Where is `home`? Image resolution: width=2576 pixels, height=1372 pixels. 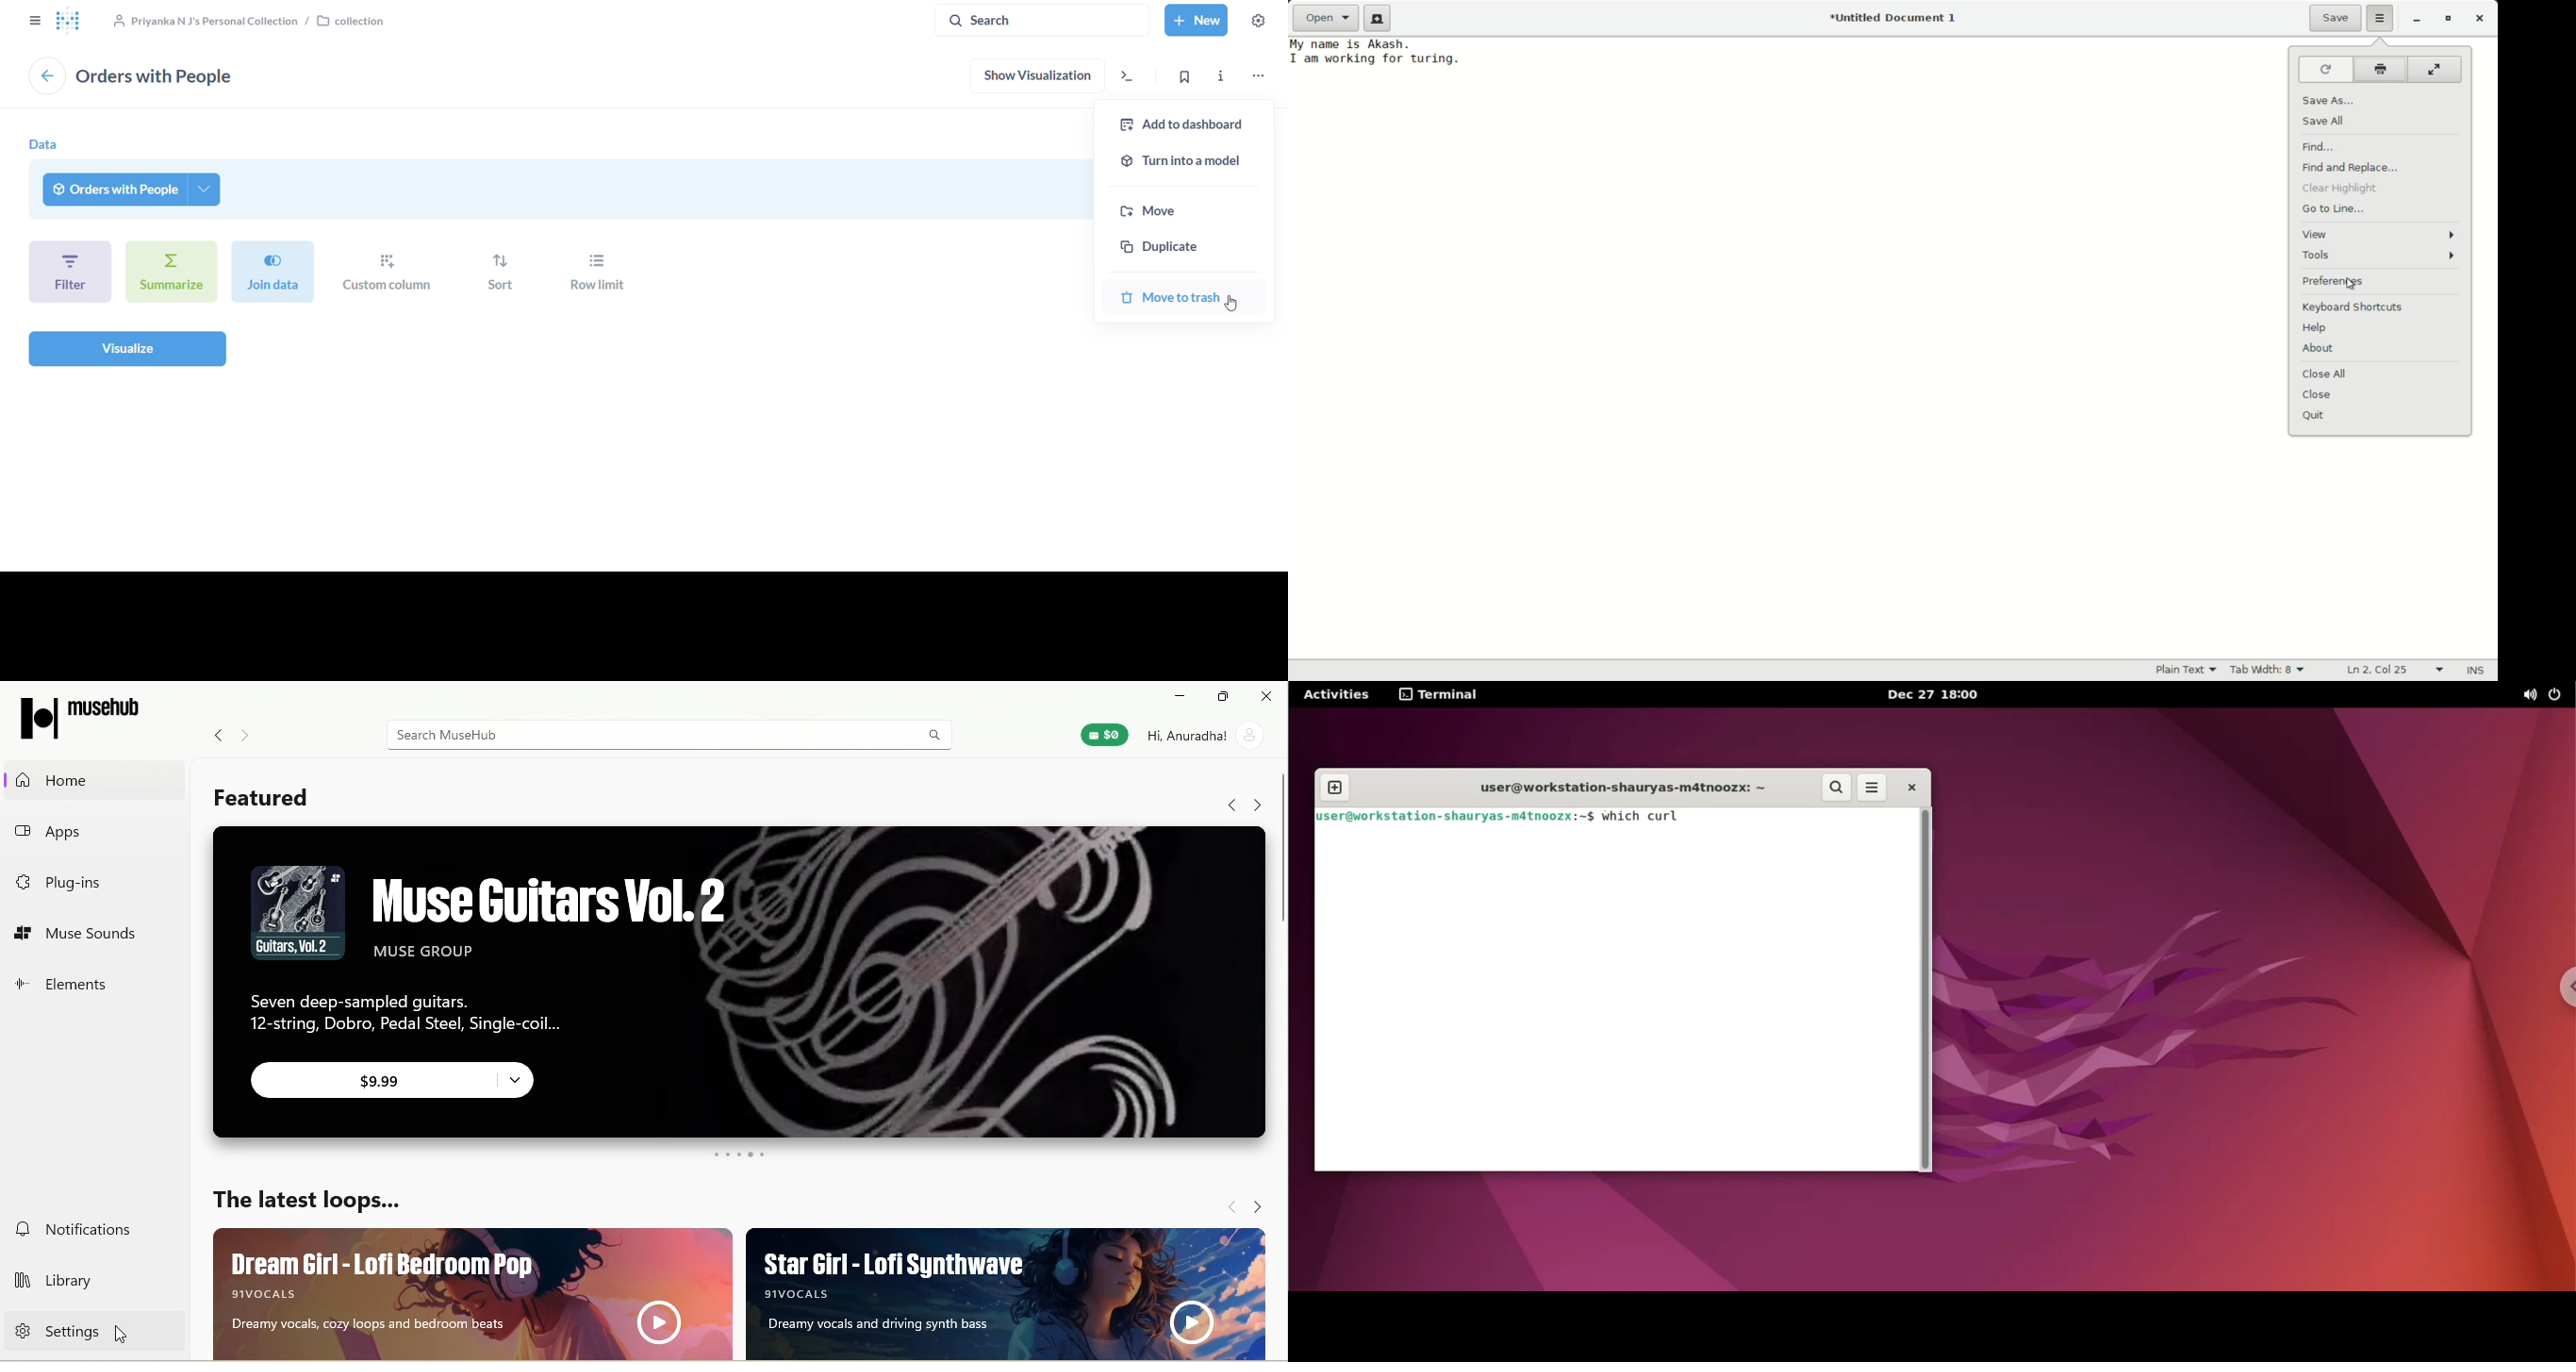
home is located at coordinates (83, 776).